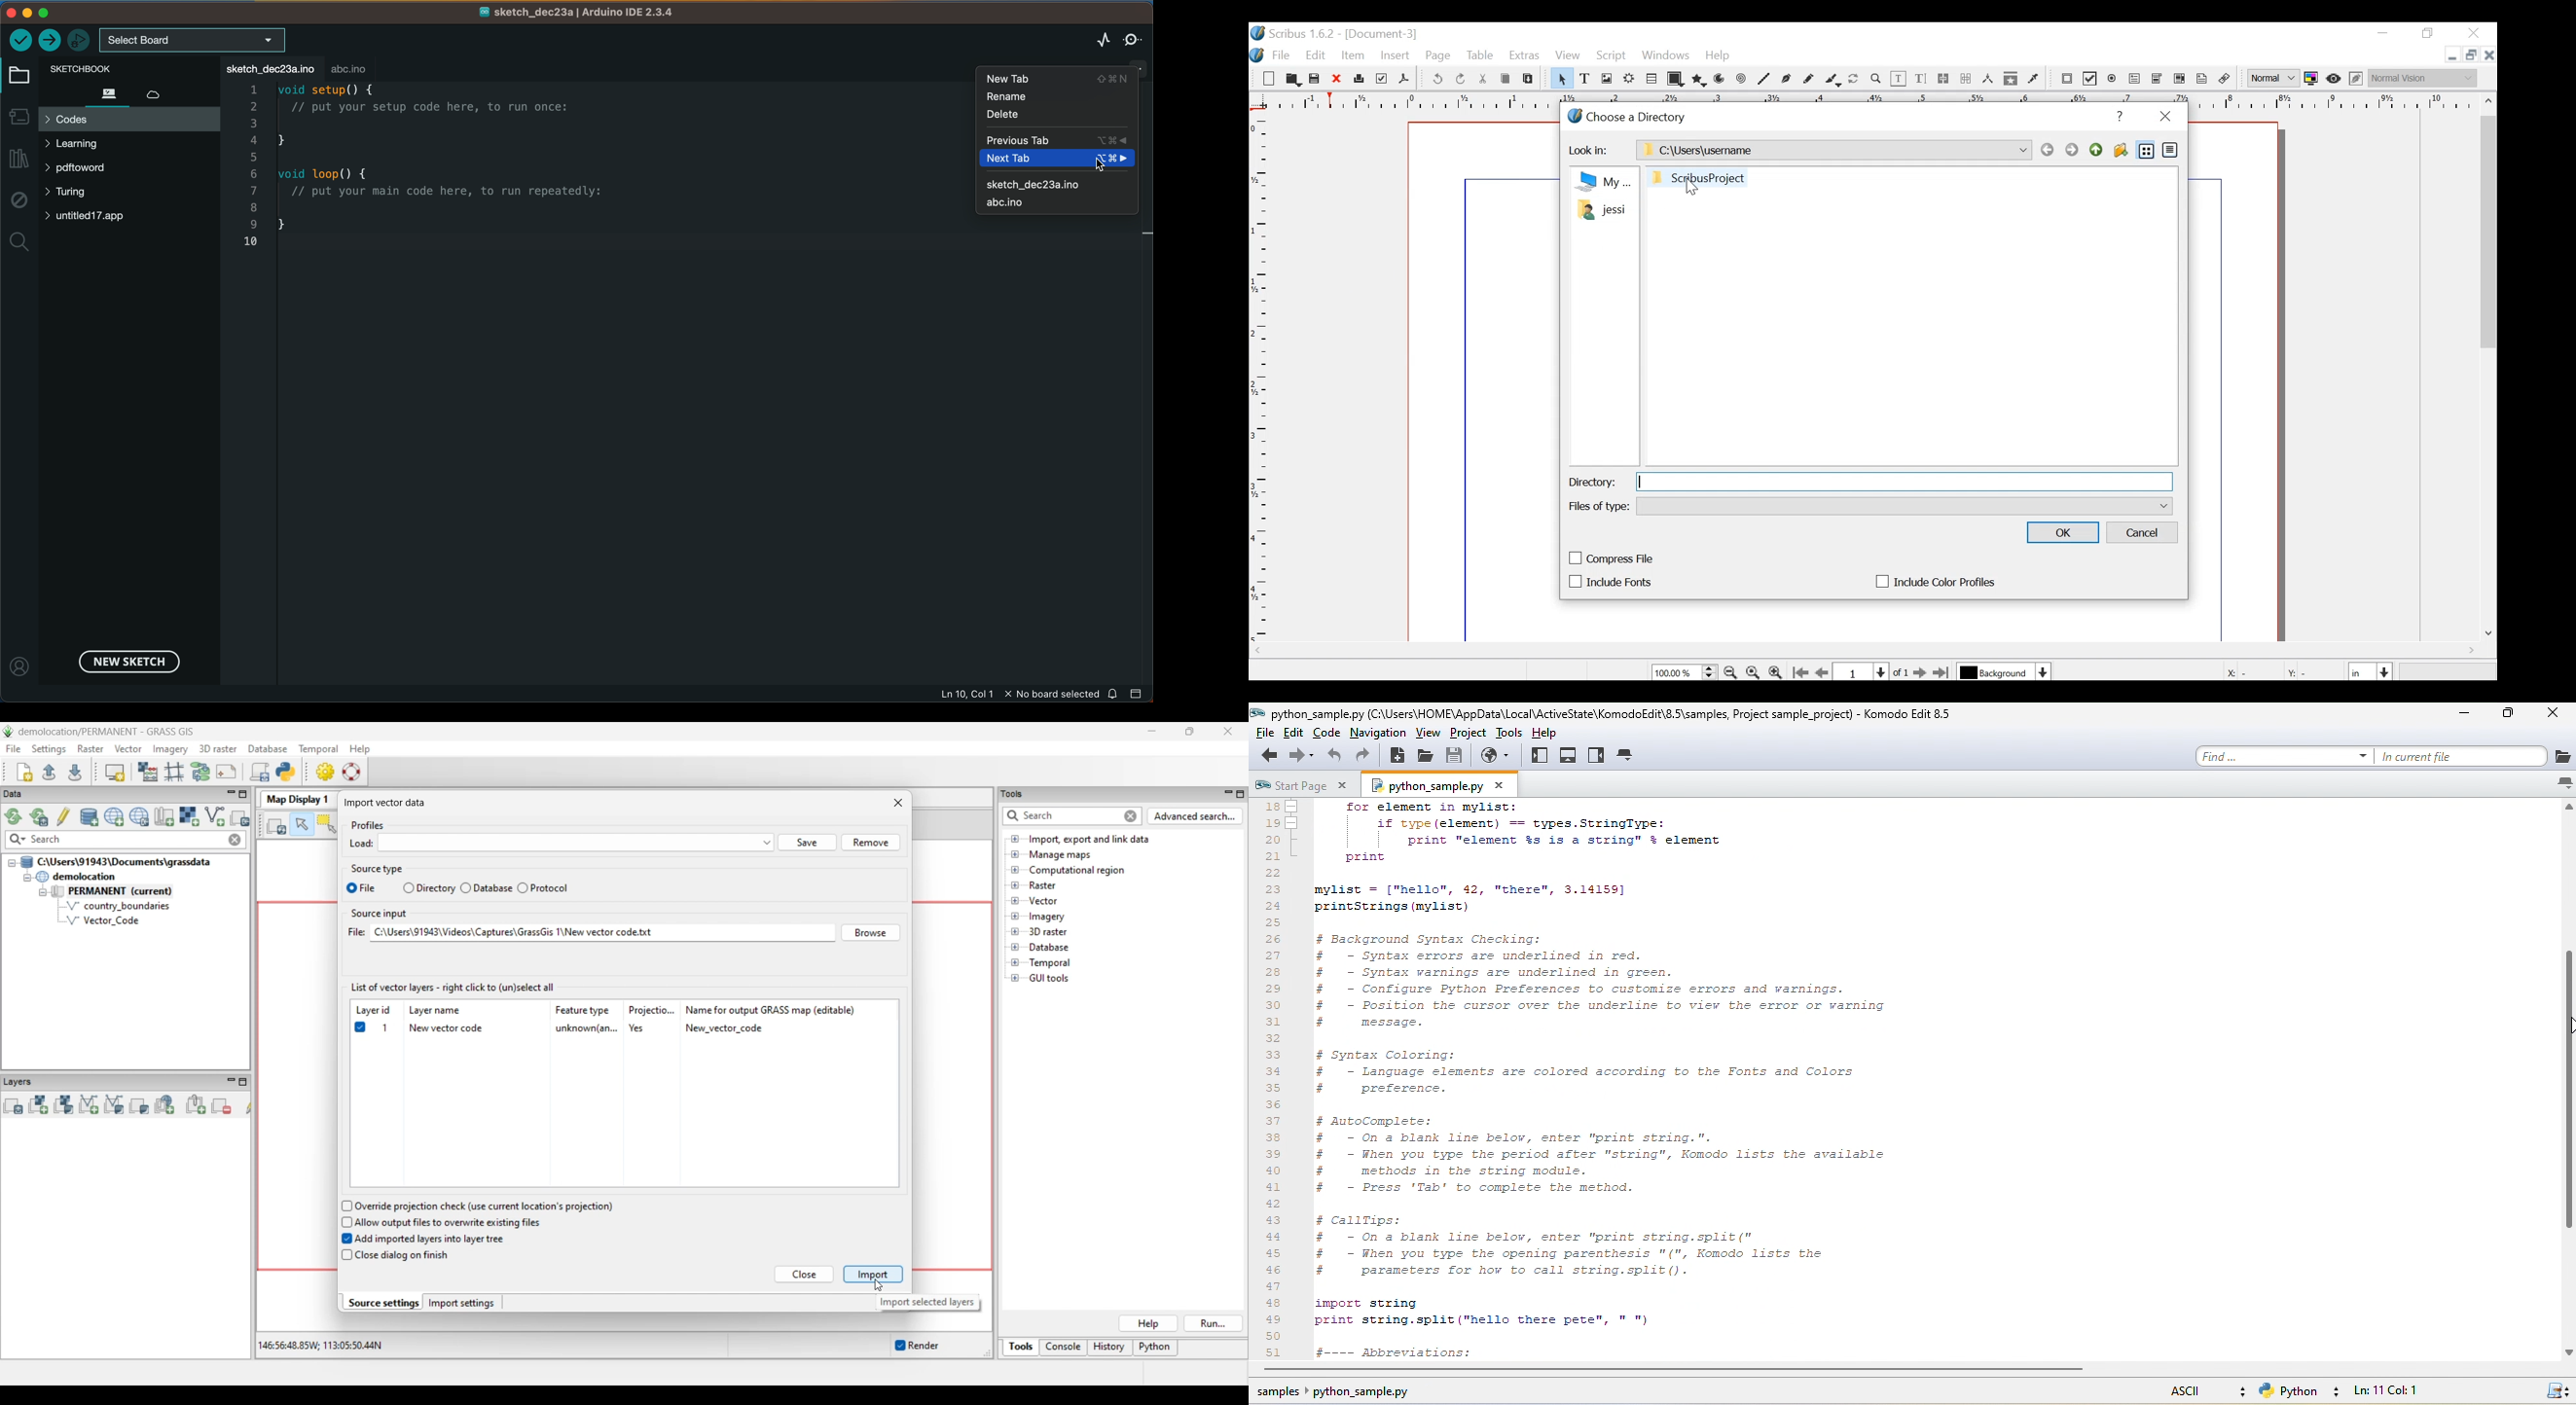 This screenshot has width=2576, height=1428. I want to click on scroll up, so click(2566, 806).